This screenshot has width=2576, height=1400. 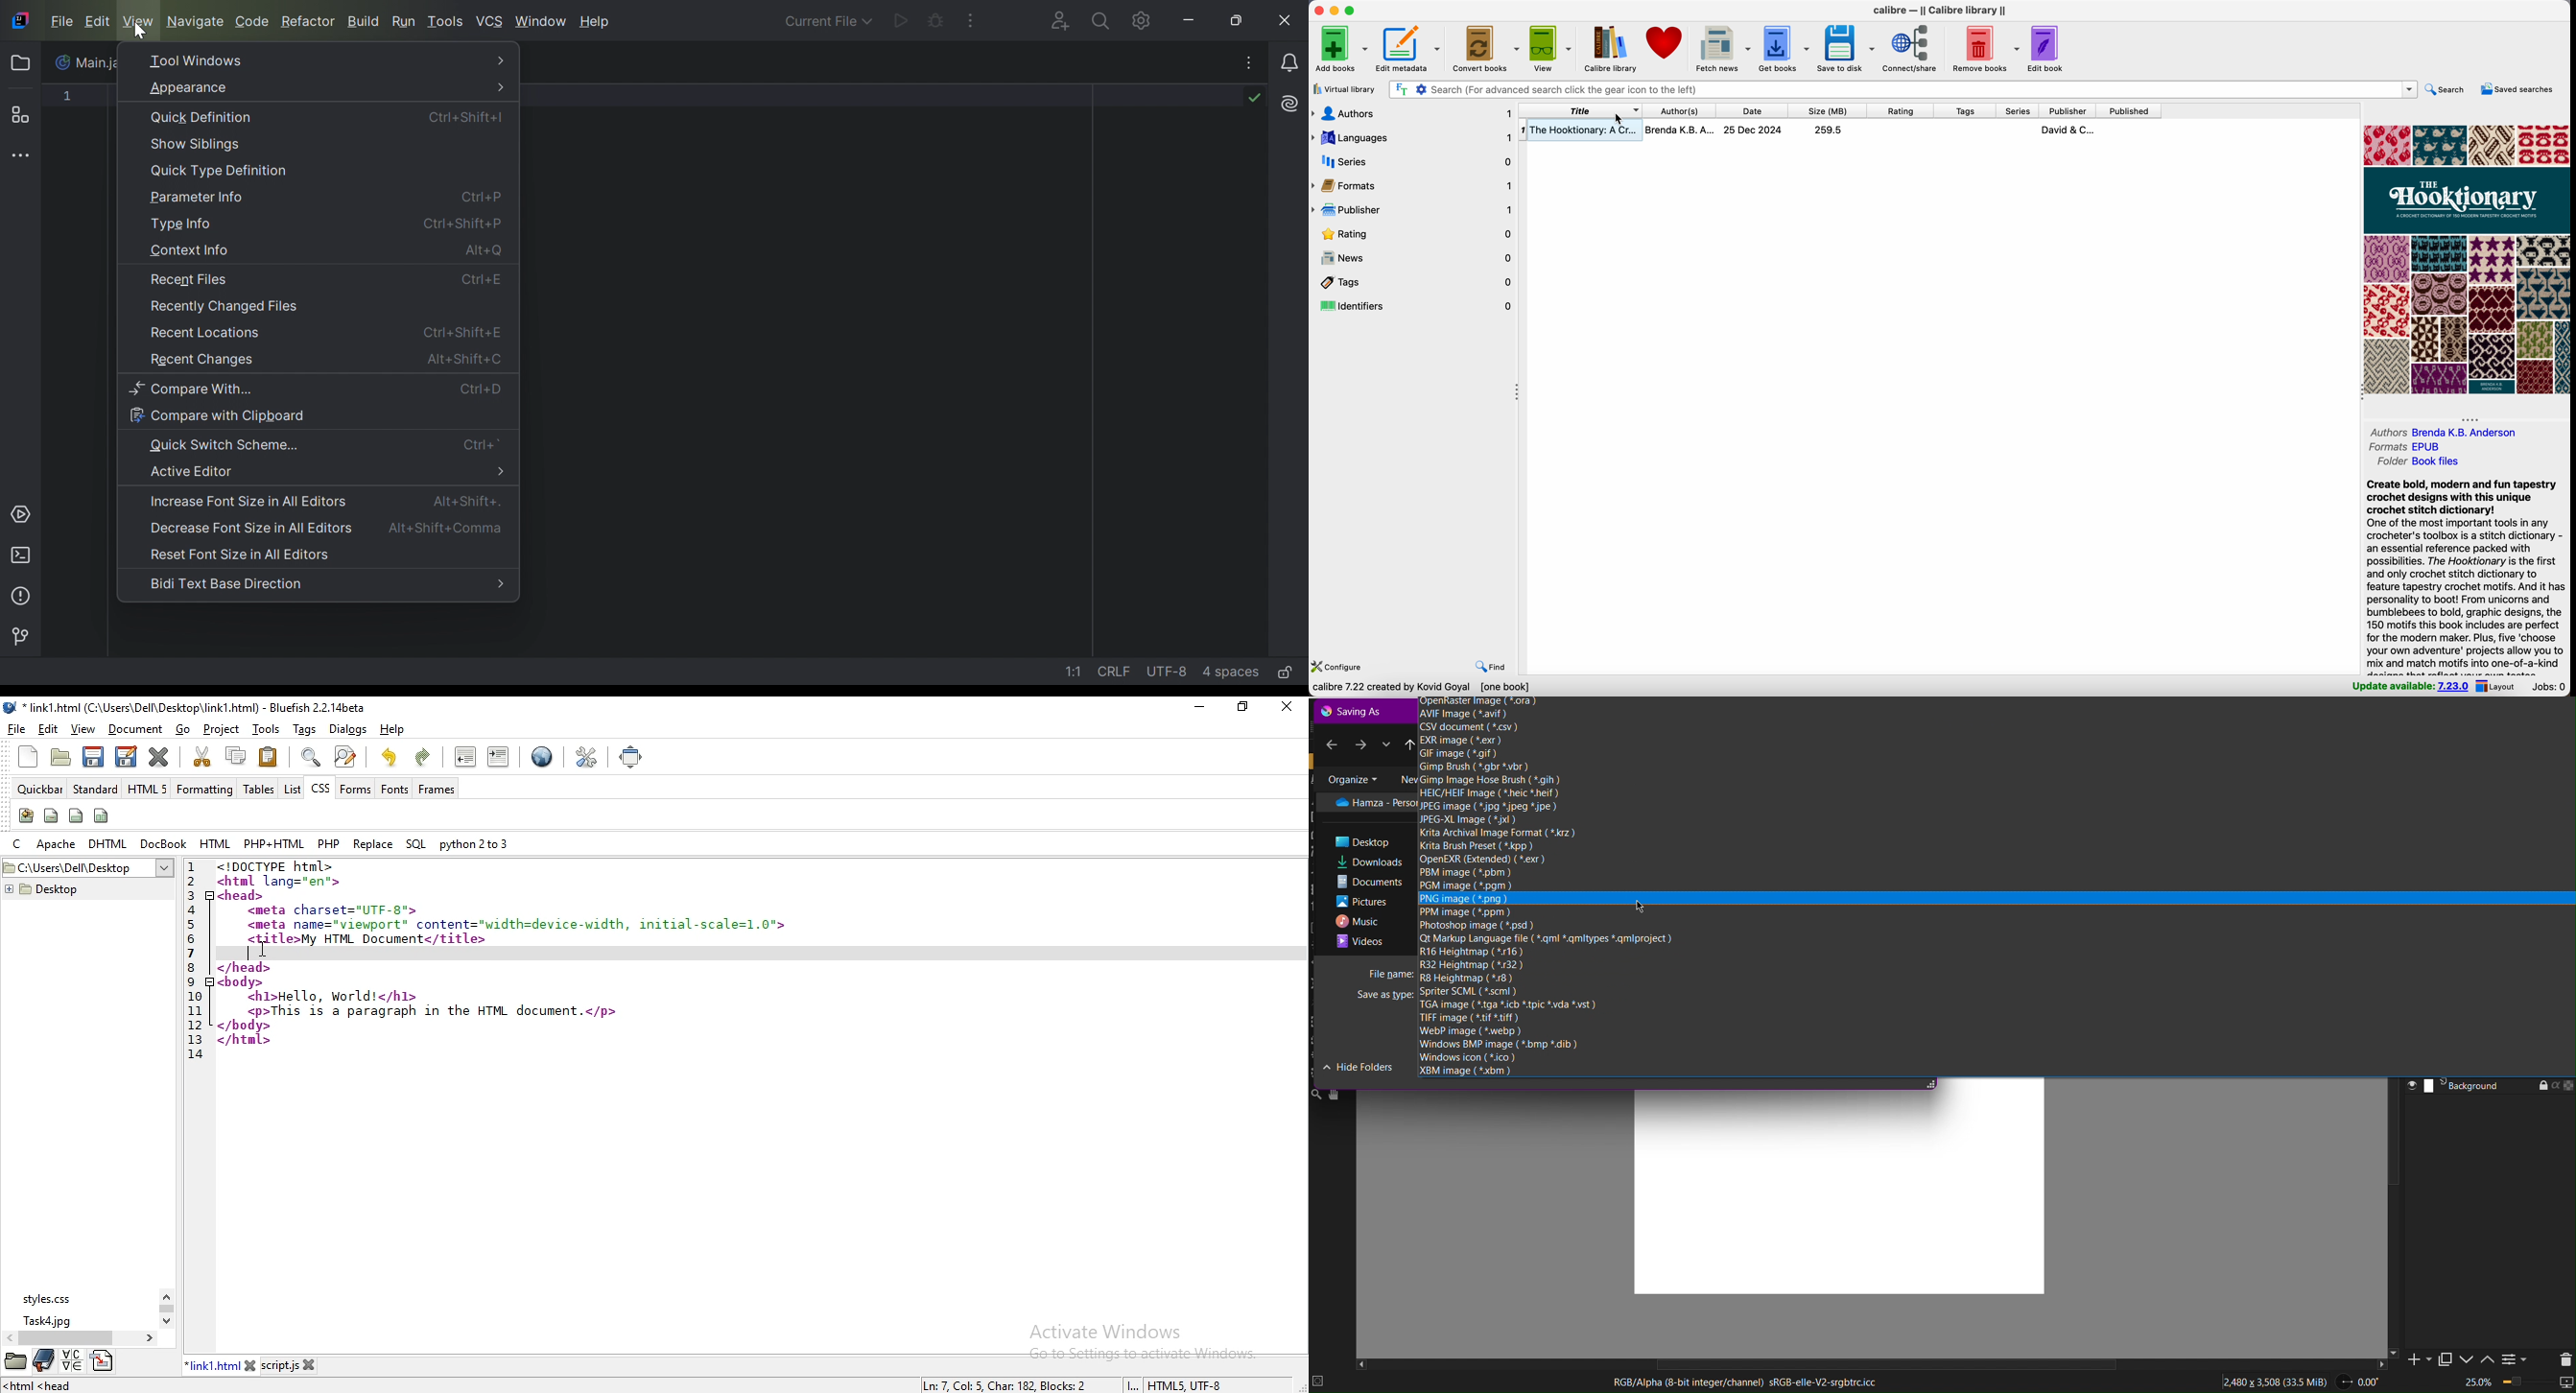 I want to click on New Folder, so click(x=1403, y=777).